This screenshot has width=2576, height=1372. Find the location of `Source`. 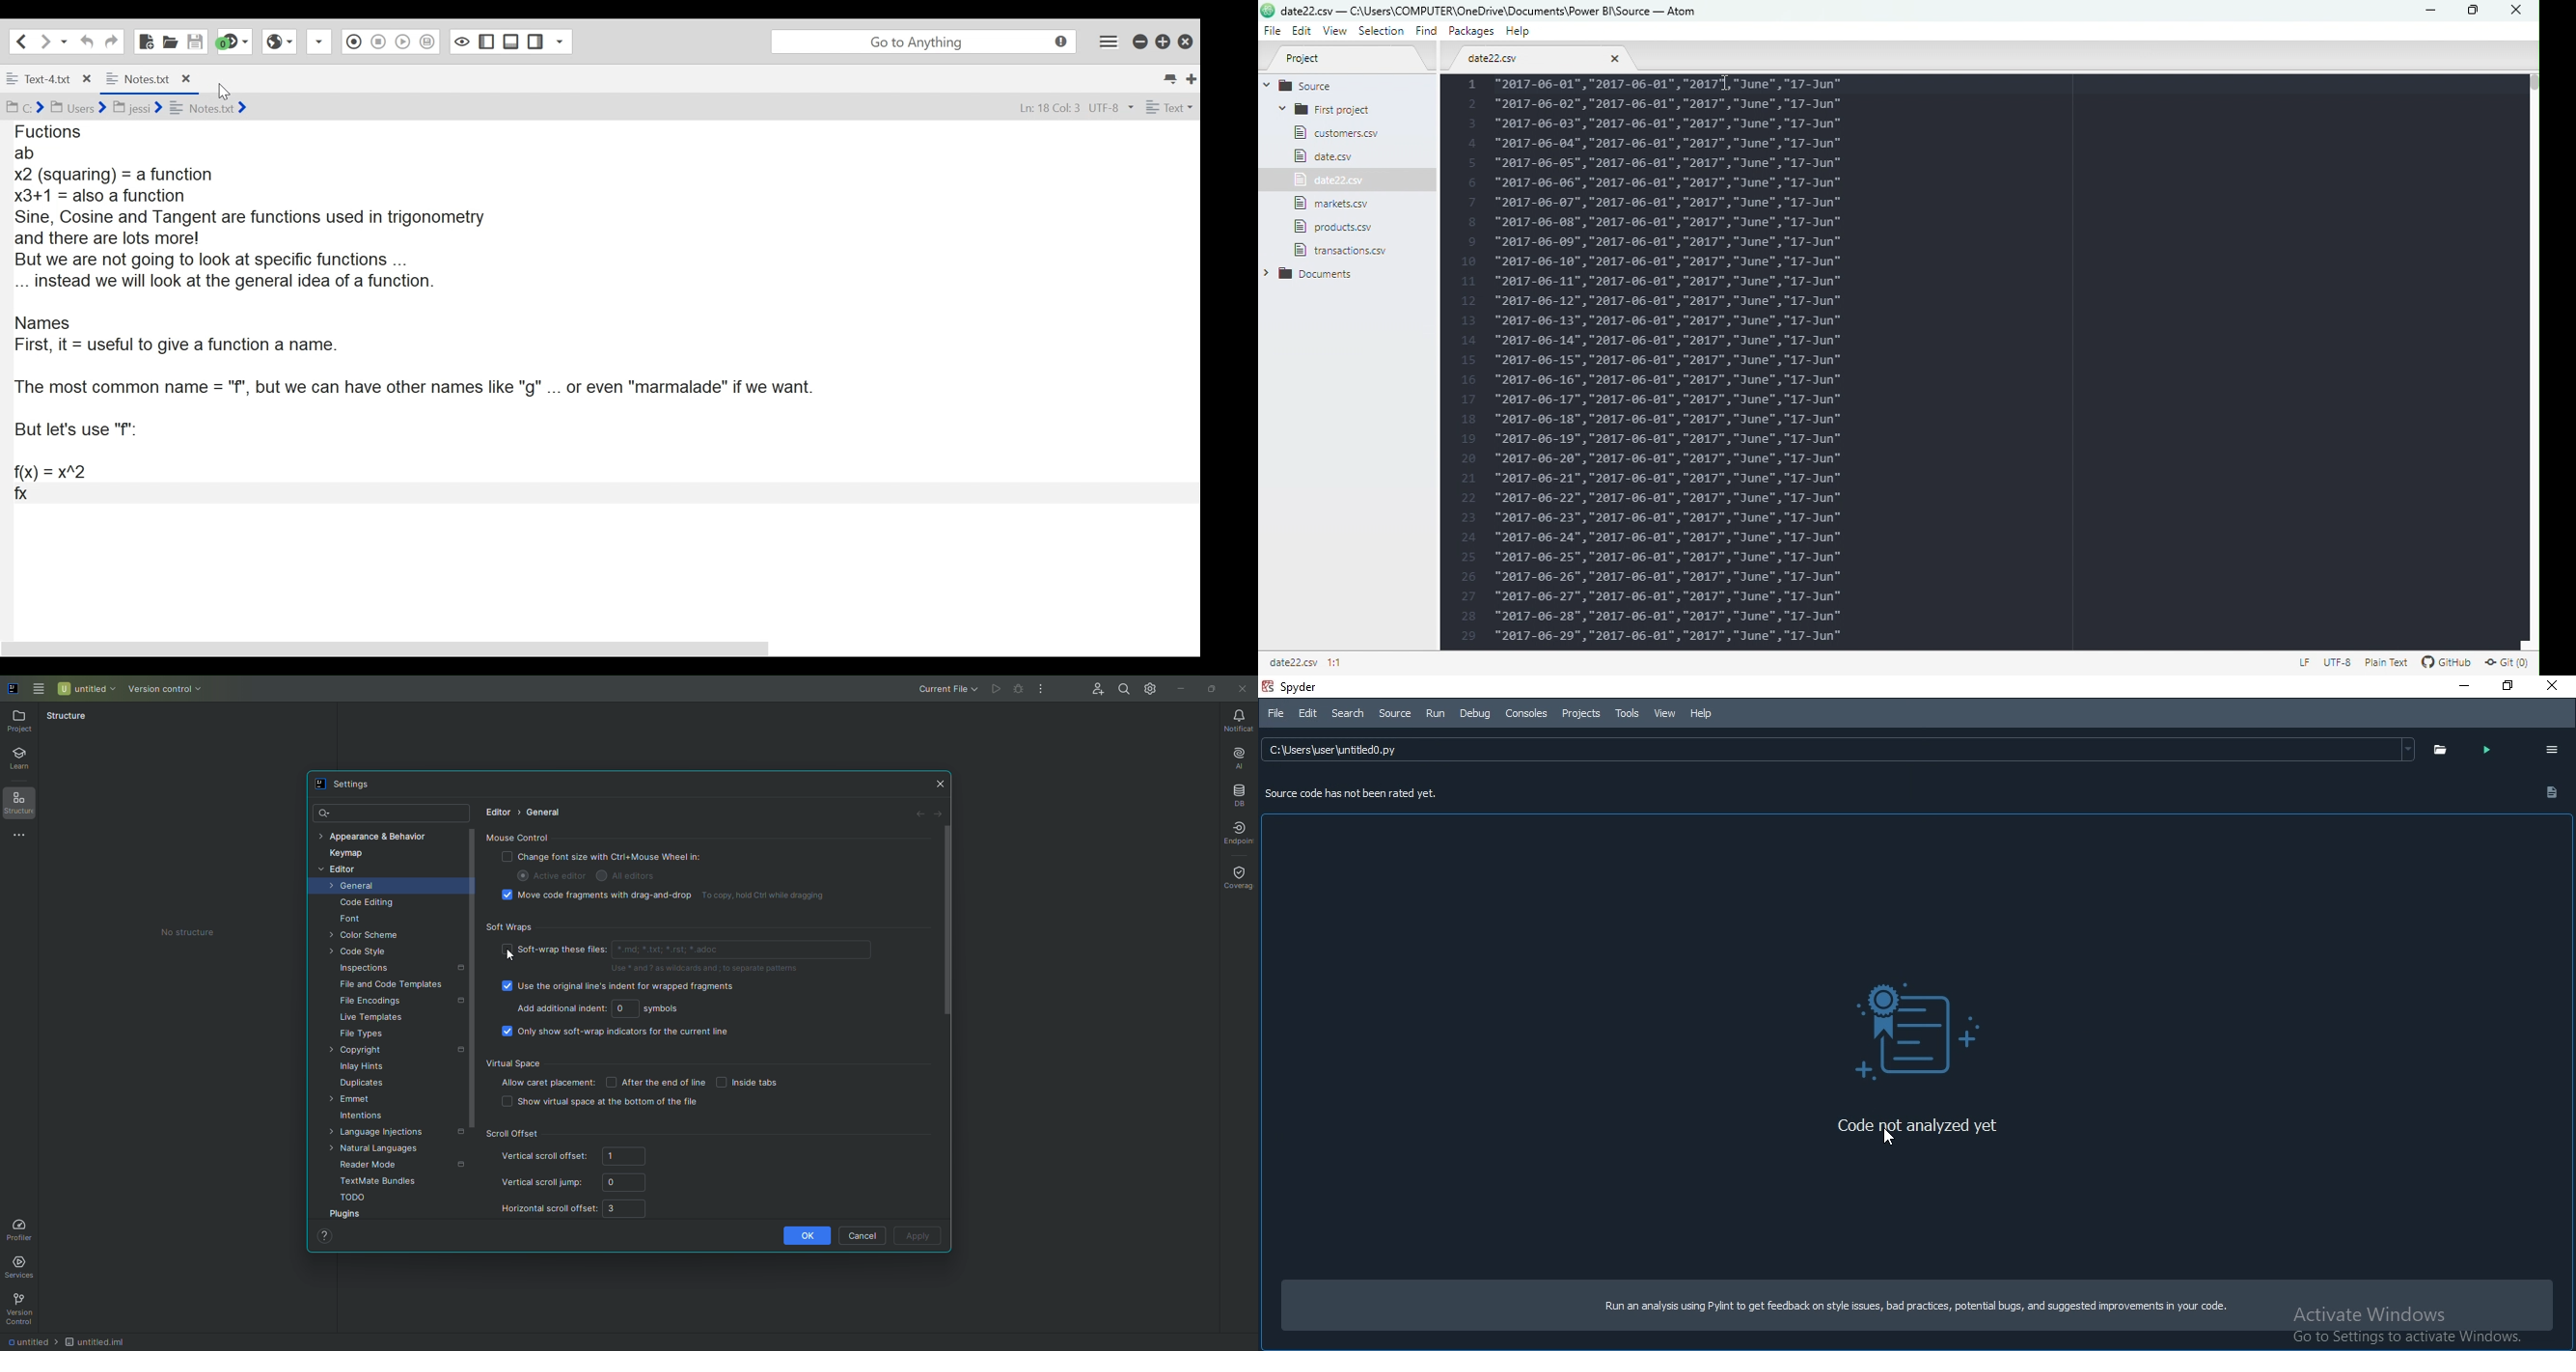

Source is located at coordinates (1330, 84).